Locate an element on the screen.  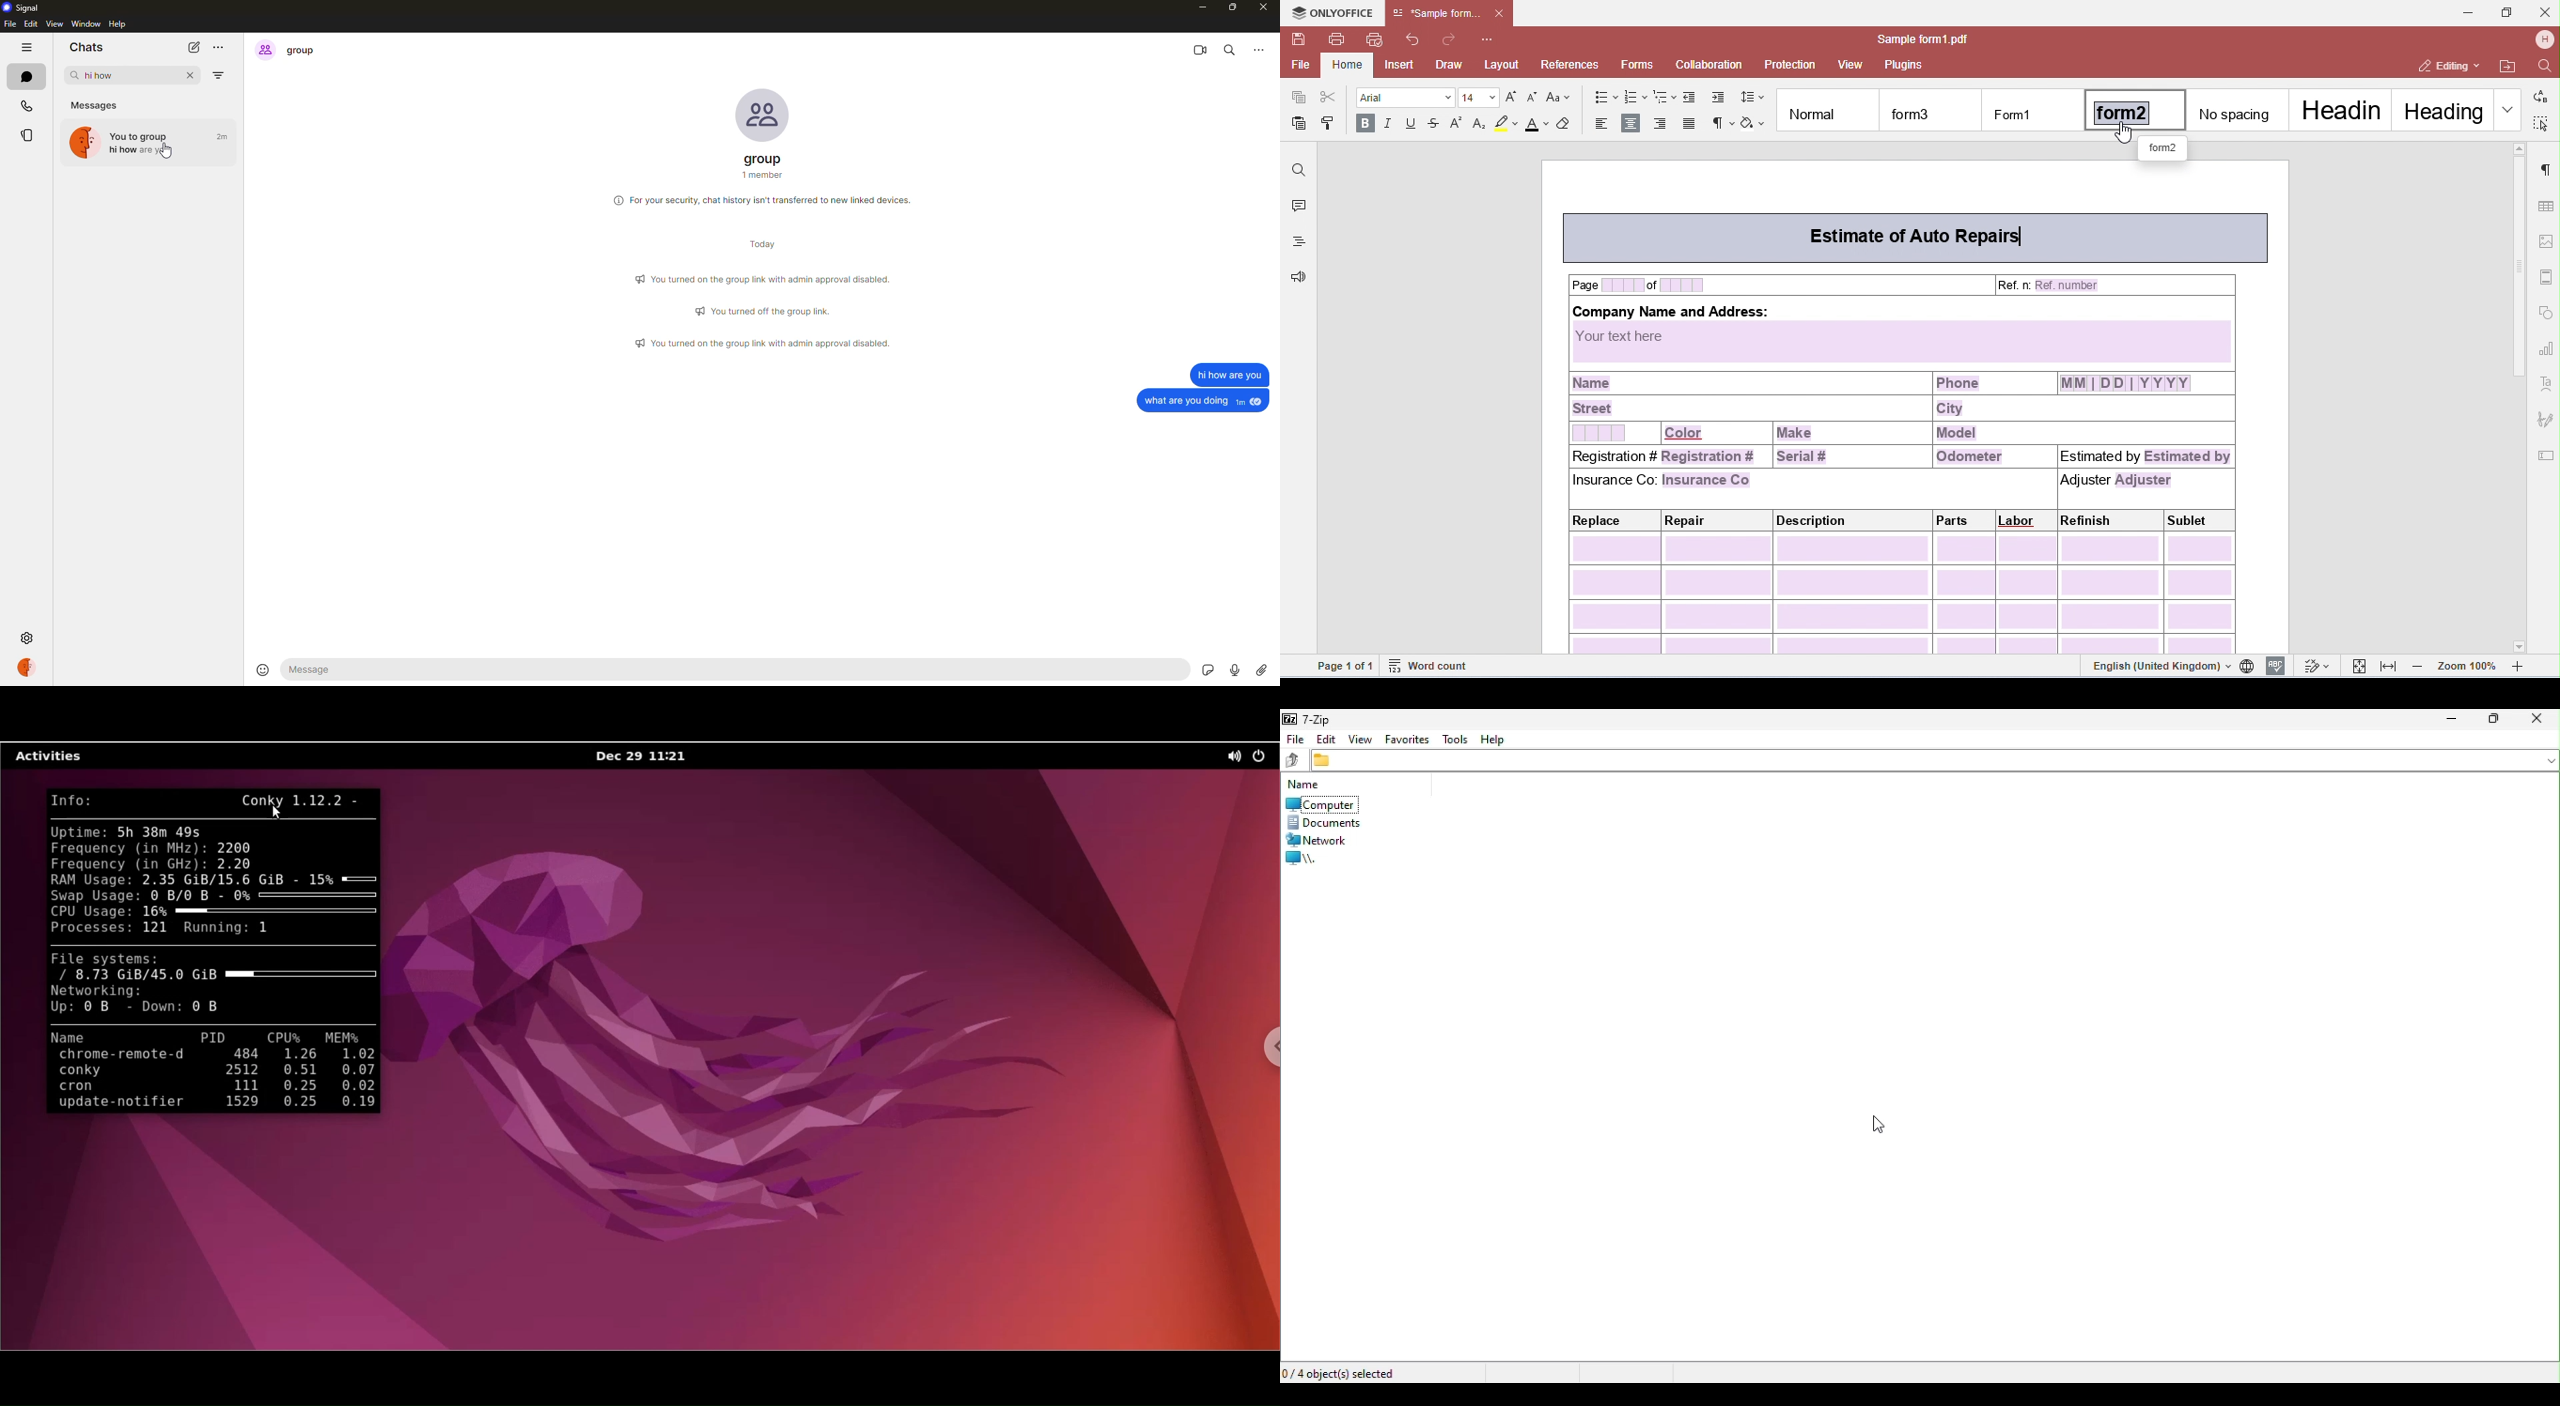
more is located at coordinates (220, 46).